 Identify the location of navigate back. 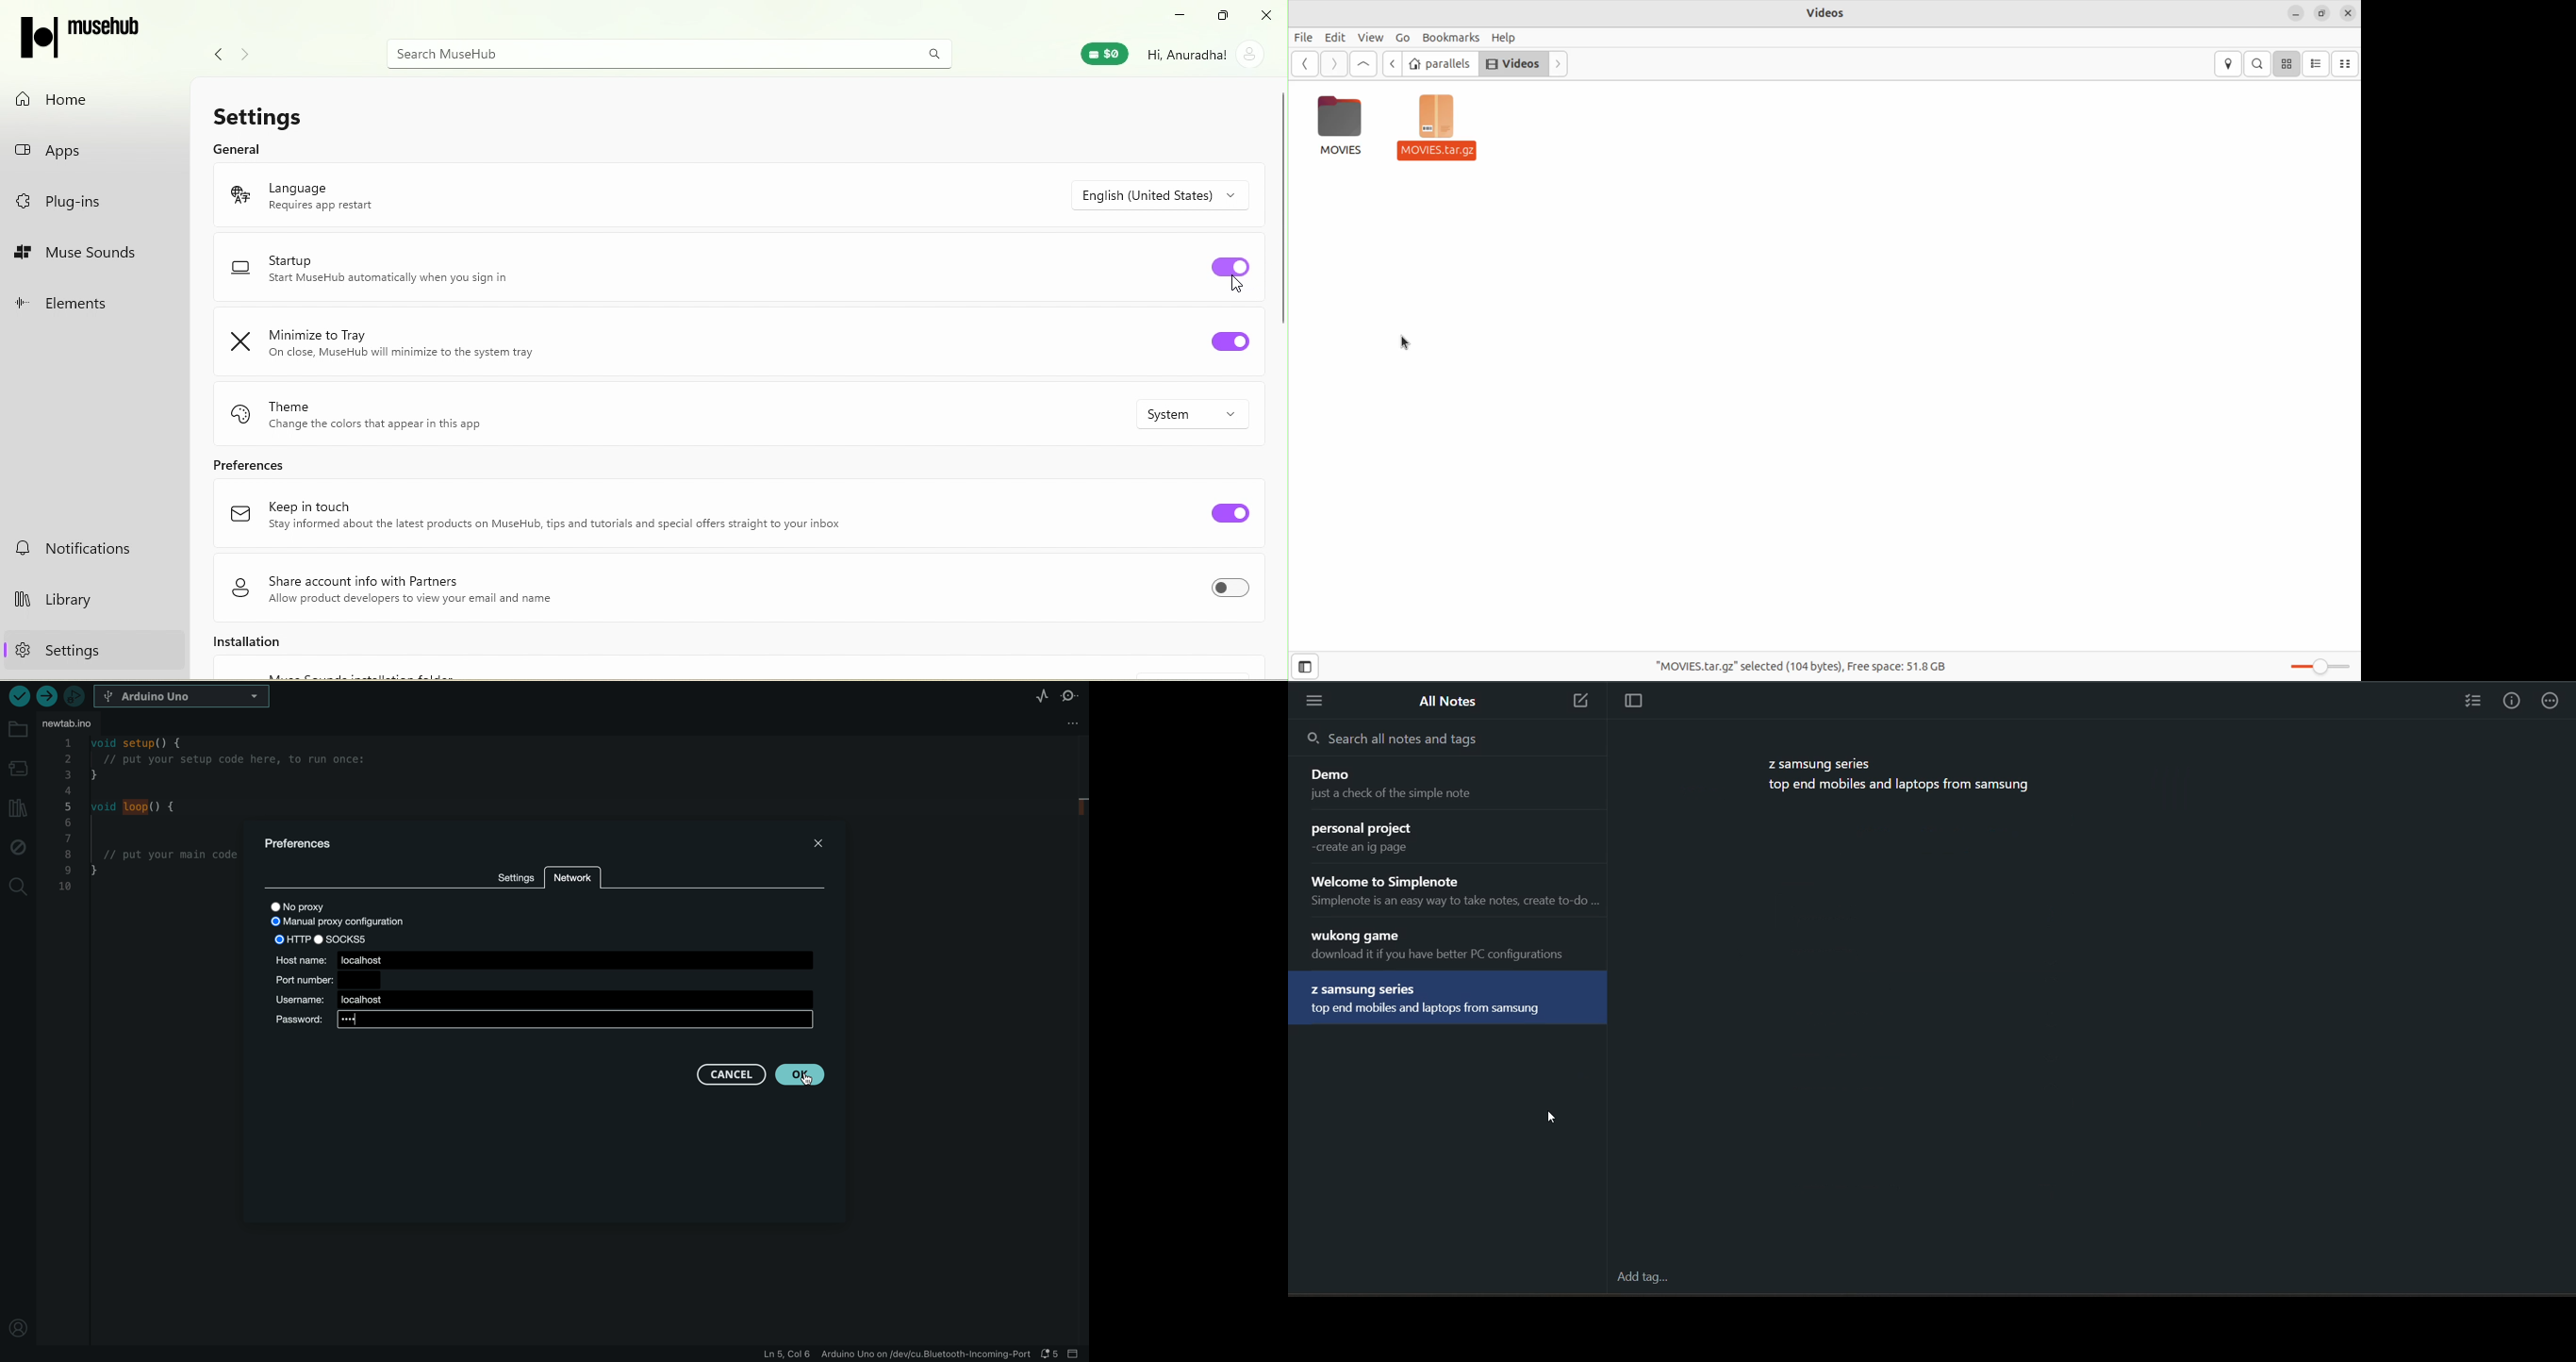
(213, 52).